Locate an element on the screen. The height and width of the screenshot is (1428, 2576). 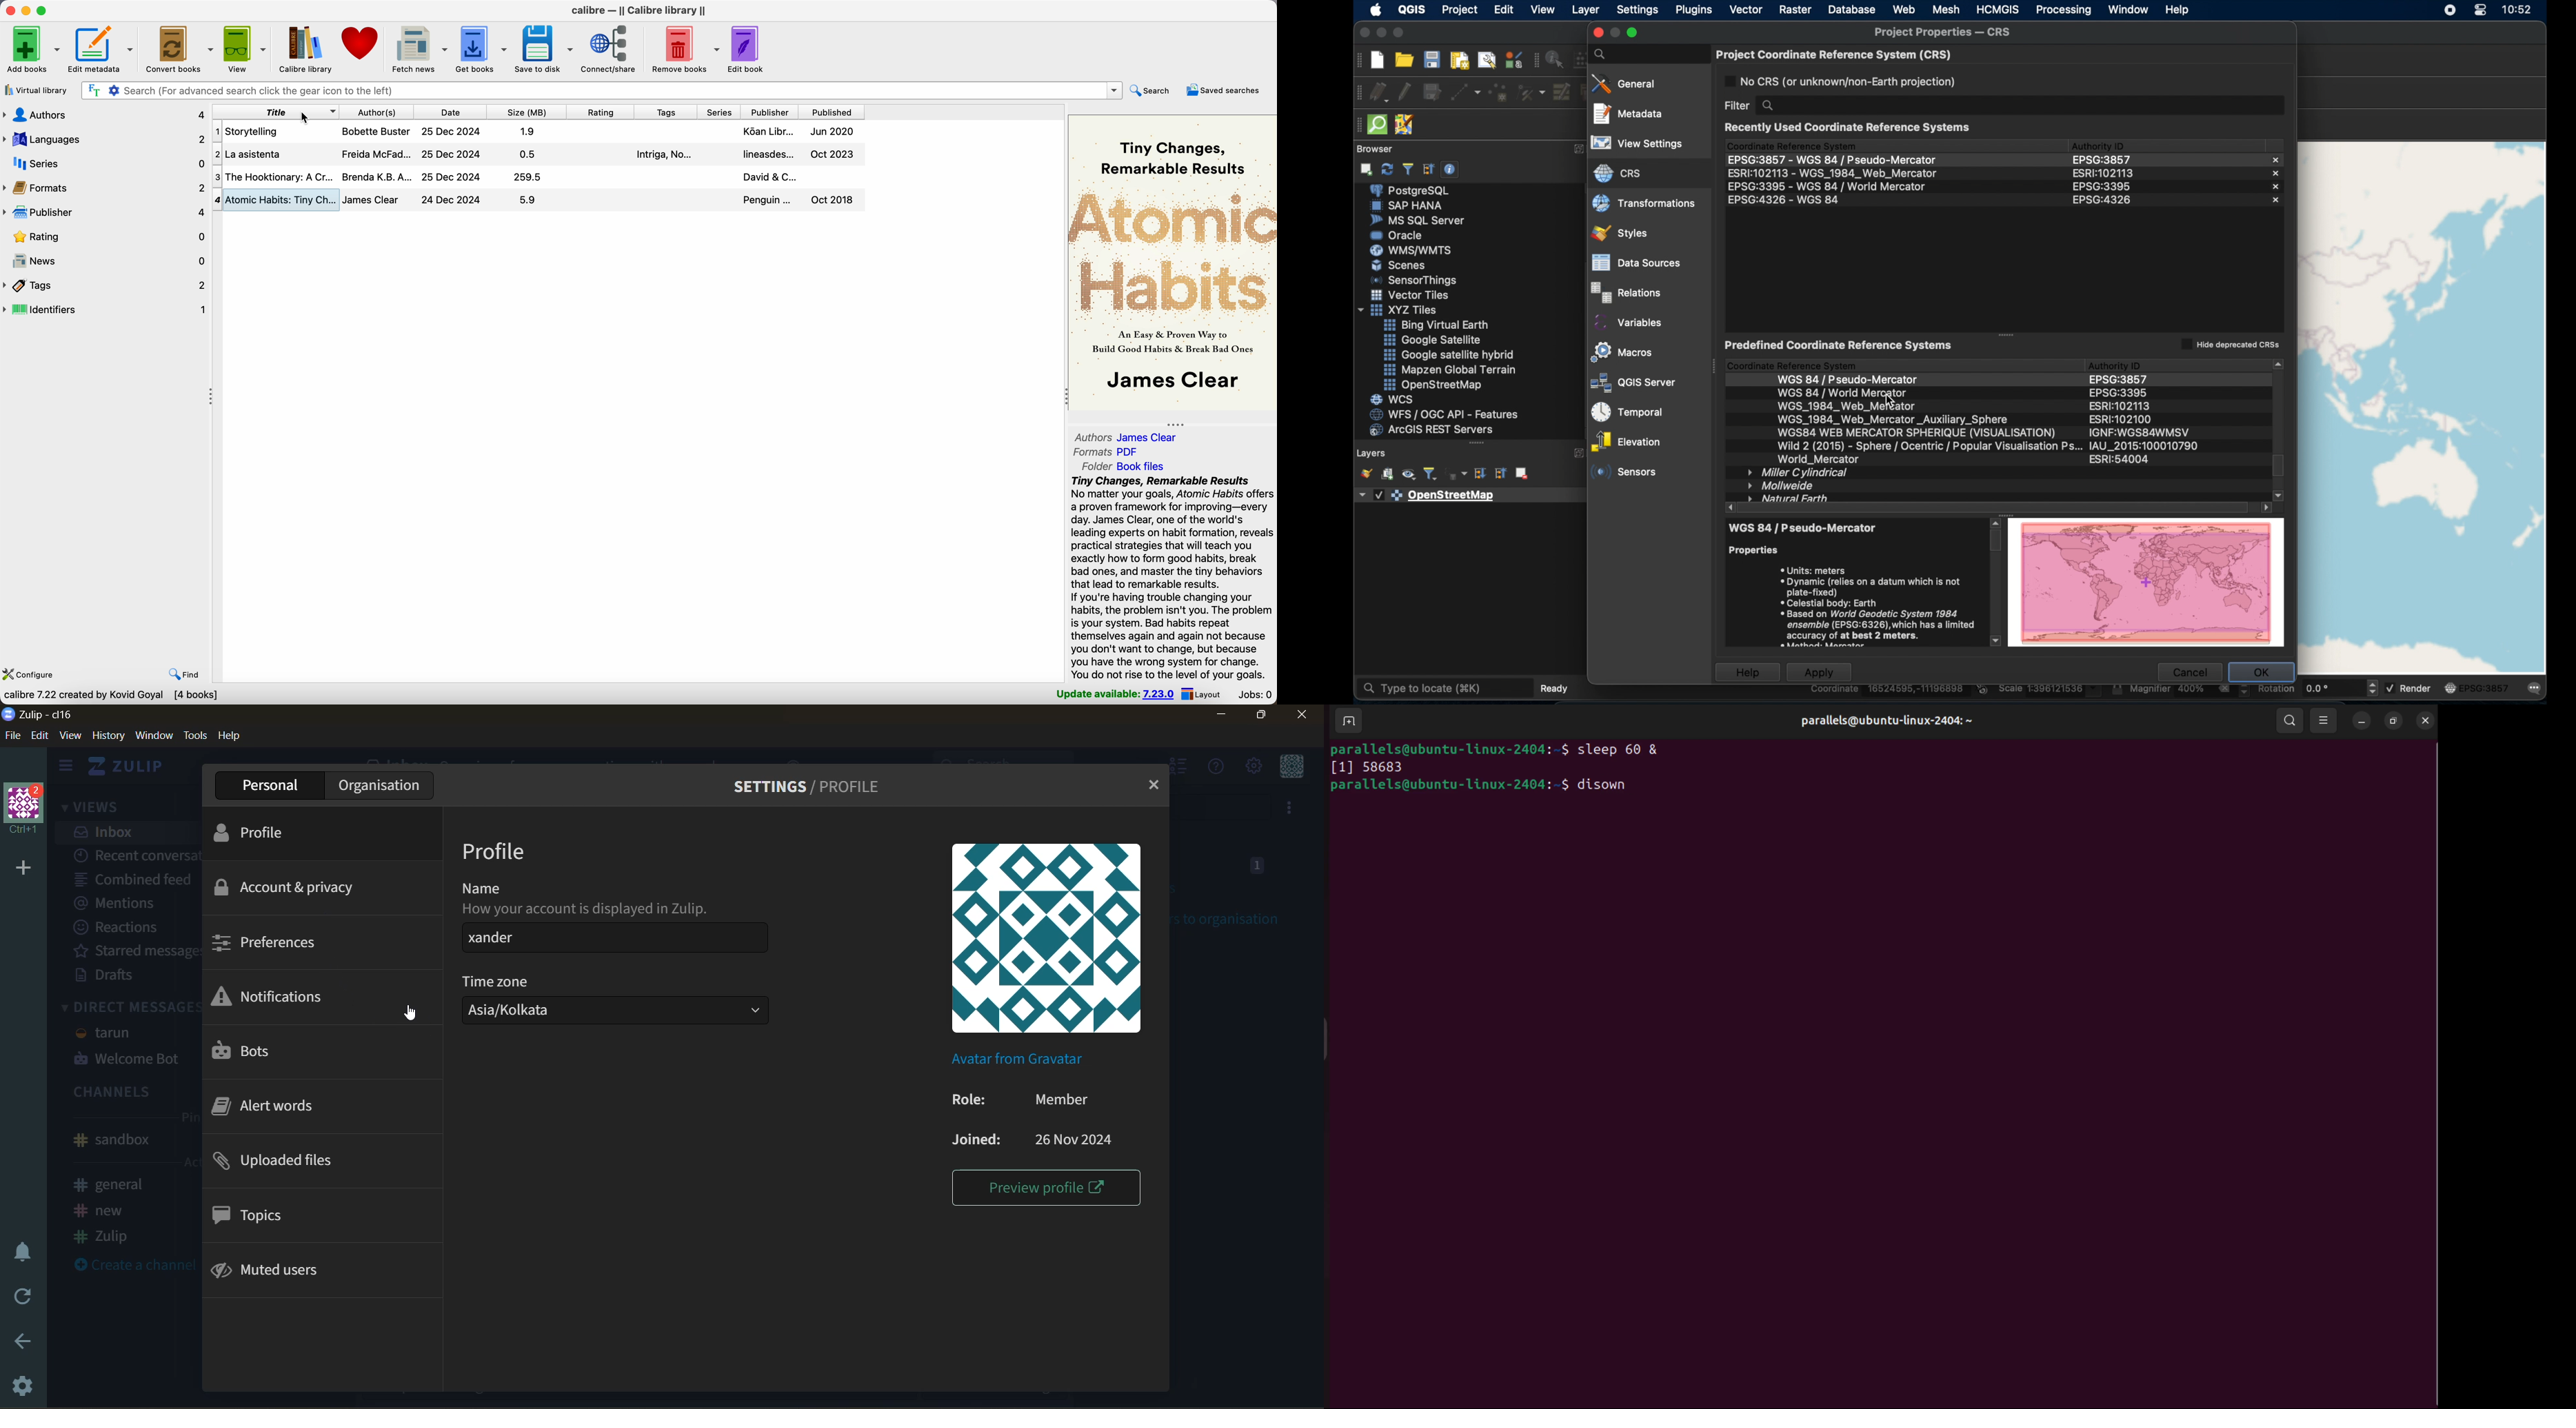
transformations is located at coordinates (1644, 205).